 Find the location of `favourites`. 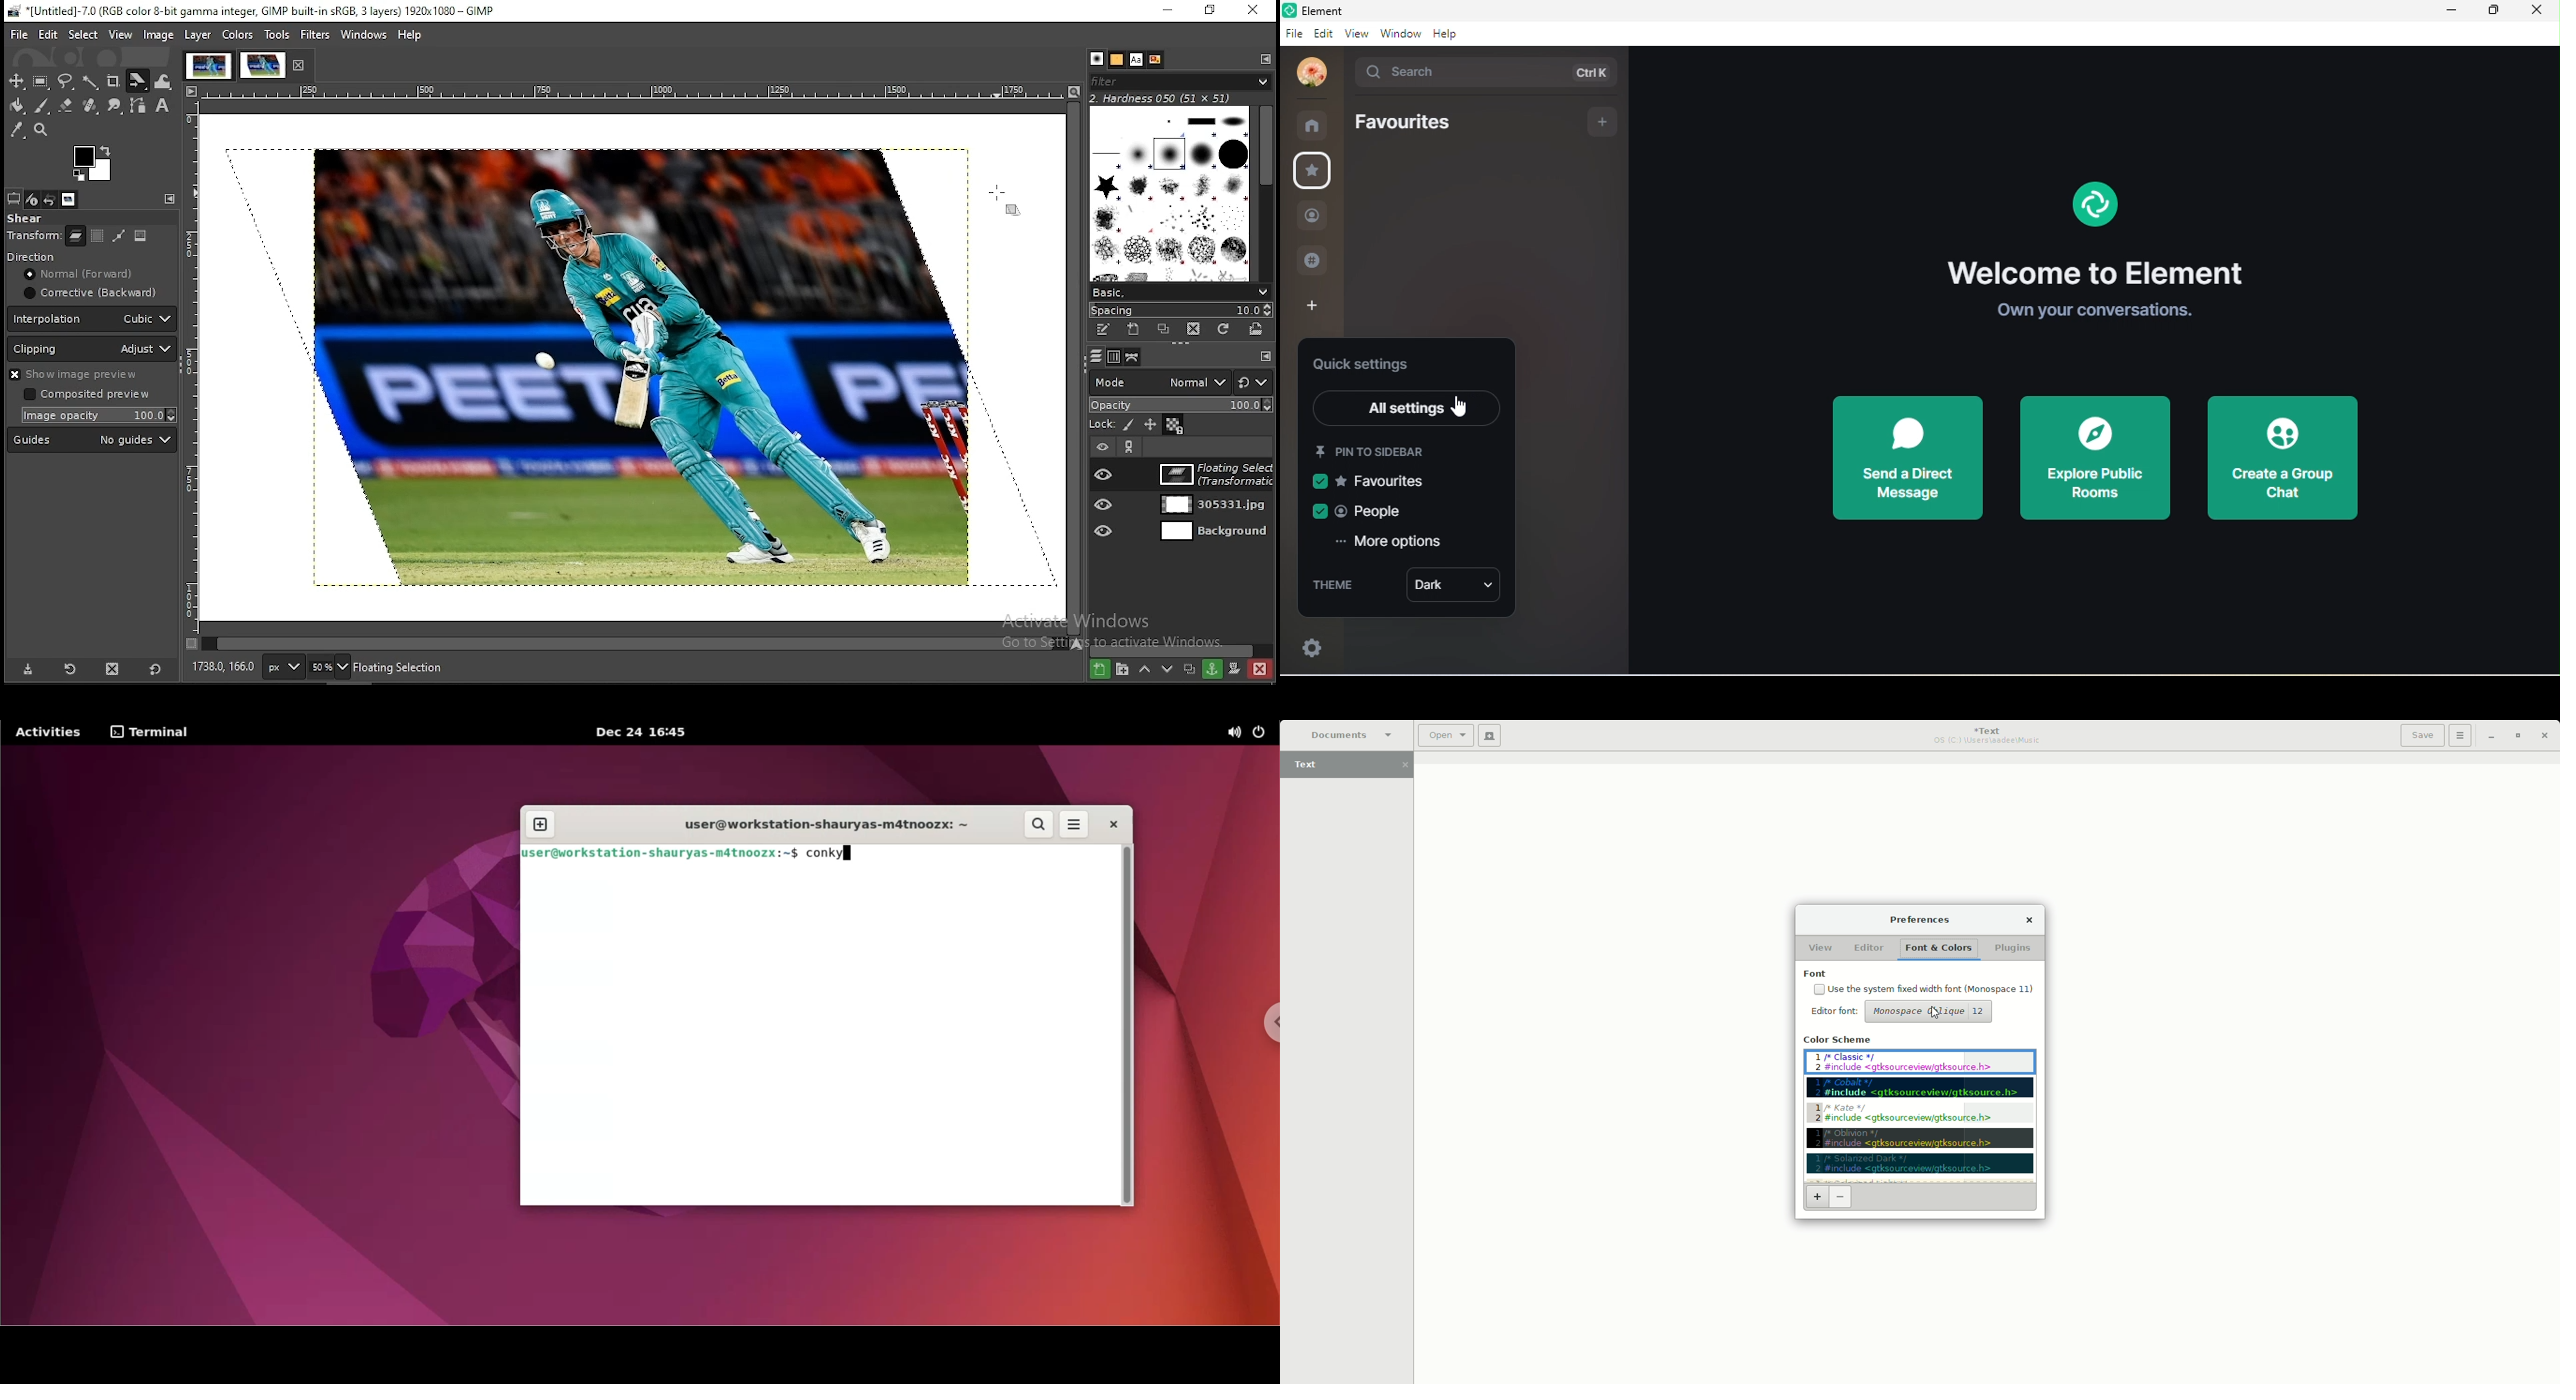

favourites is located at coordinates (1404, 124).